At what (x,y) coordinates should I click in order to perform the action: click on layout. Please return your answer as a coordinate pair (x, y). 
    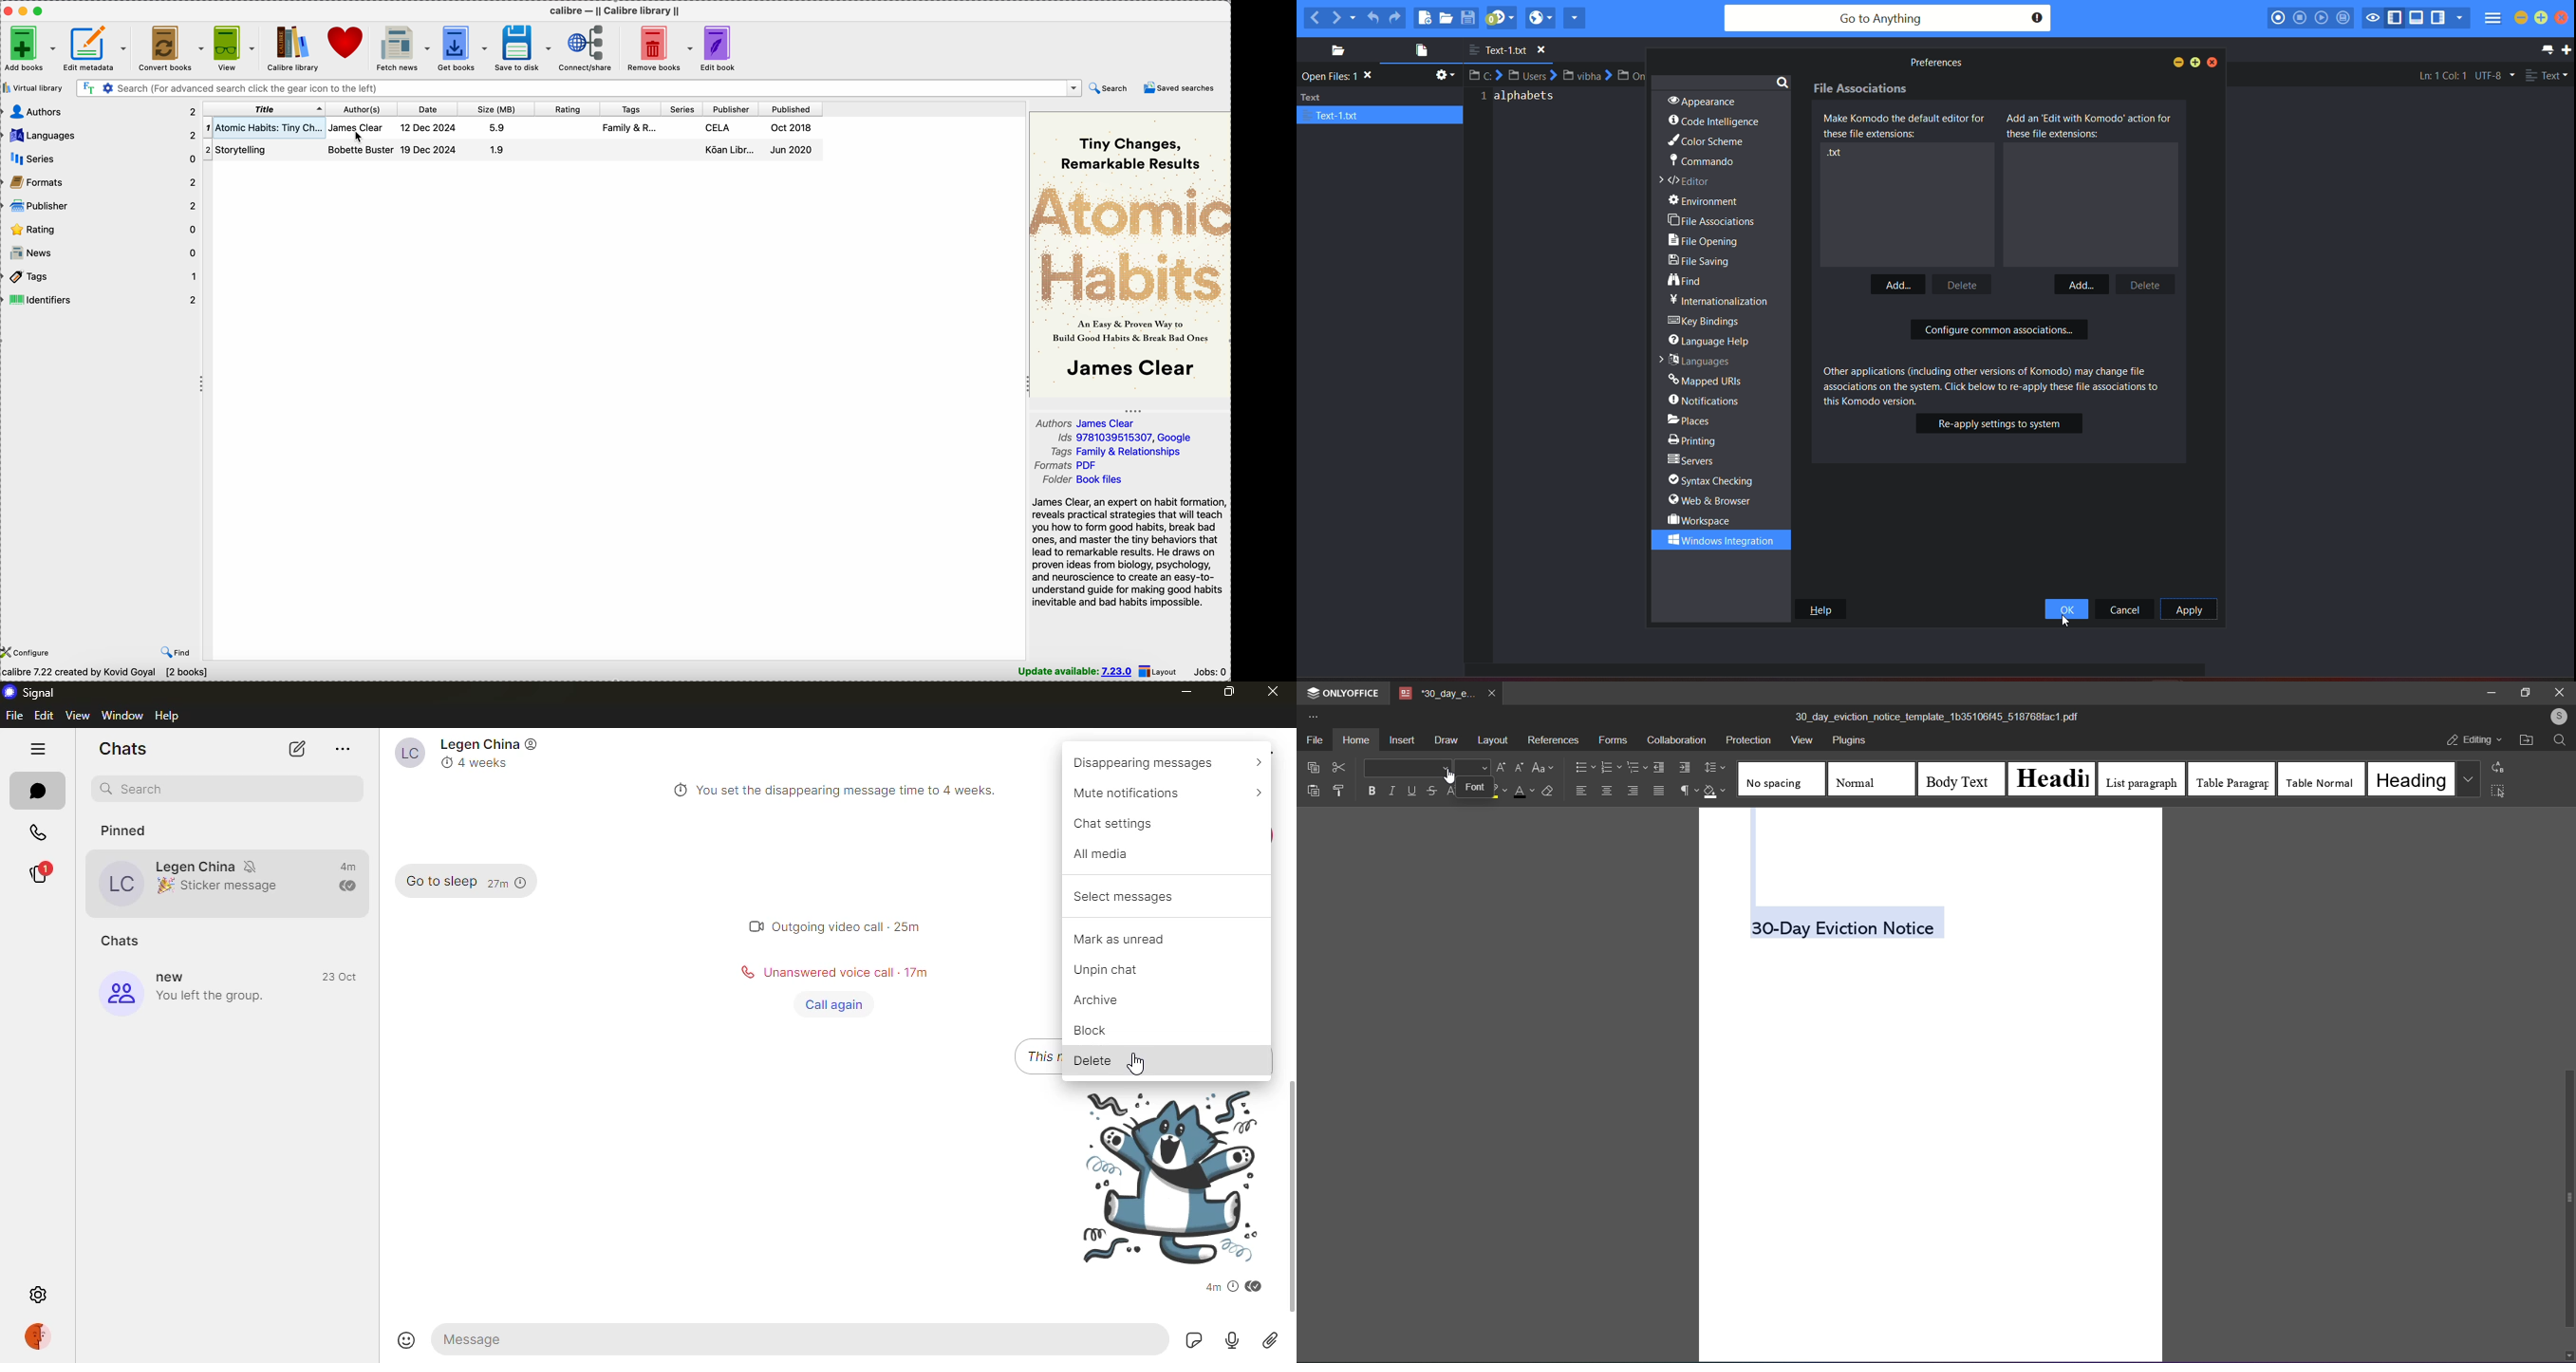
    Looking at the image, I should click on (1159, 671).